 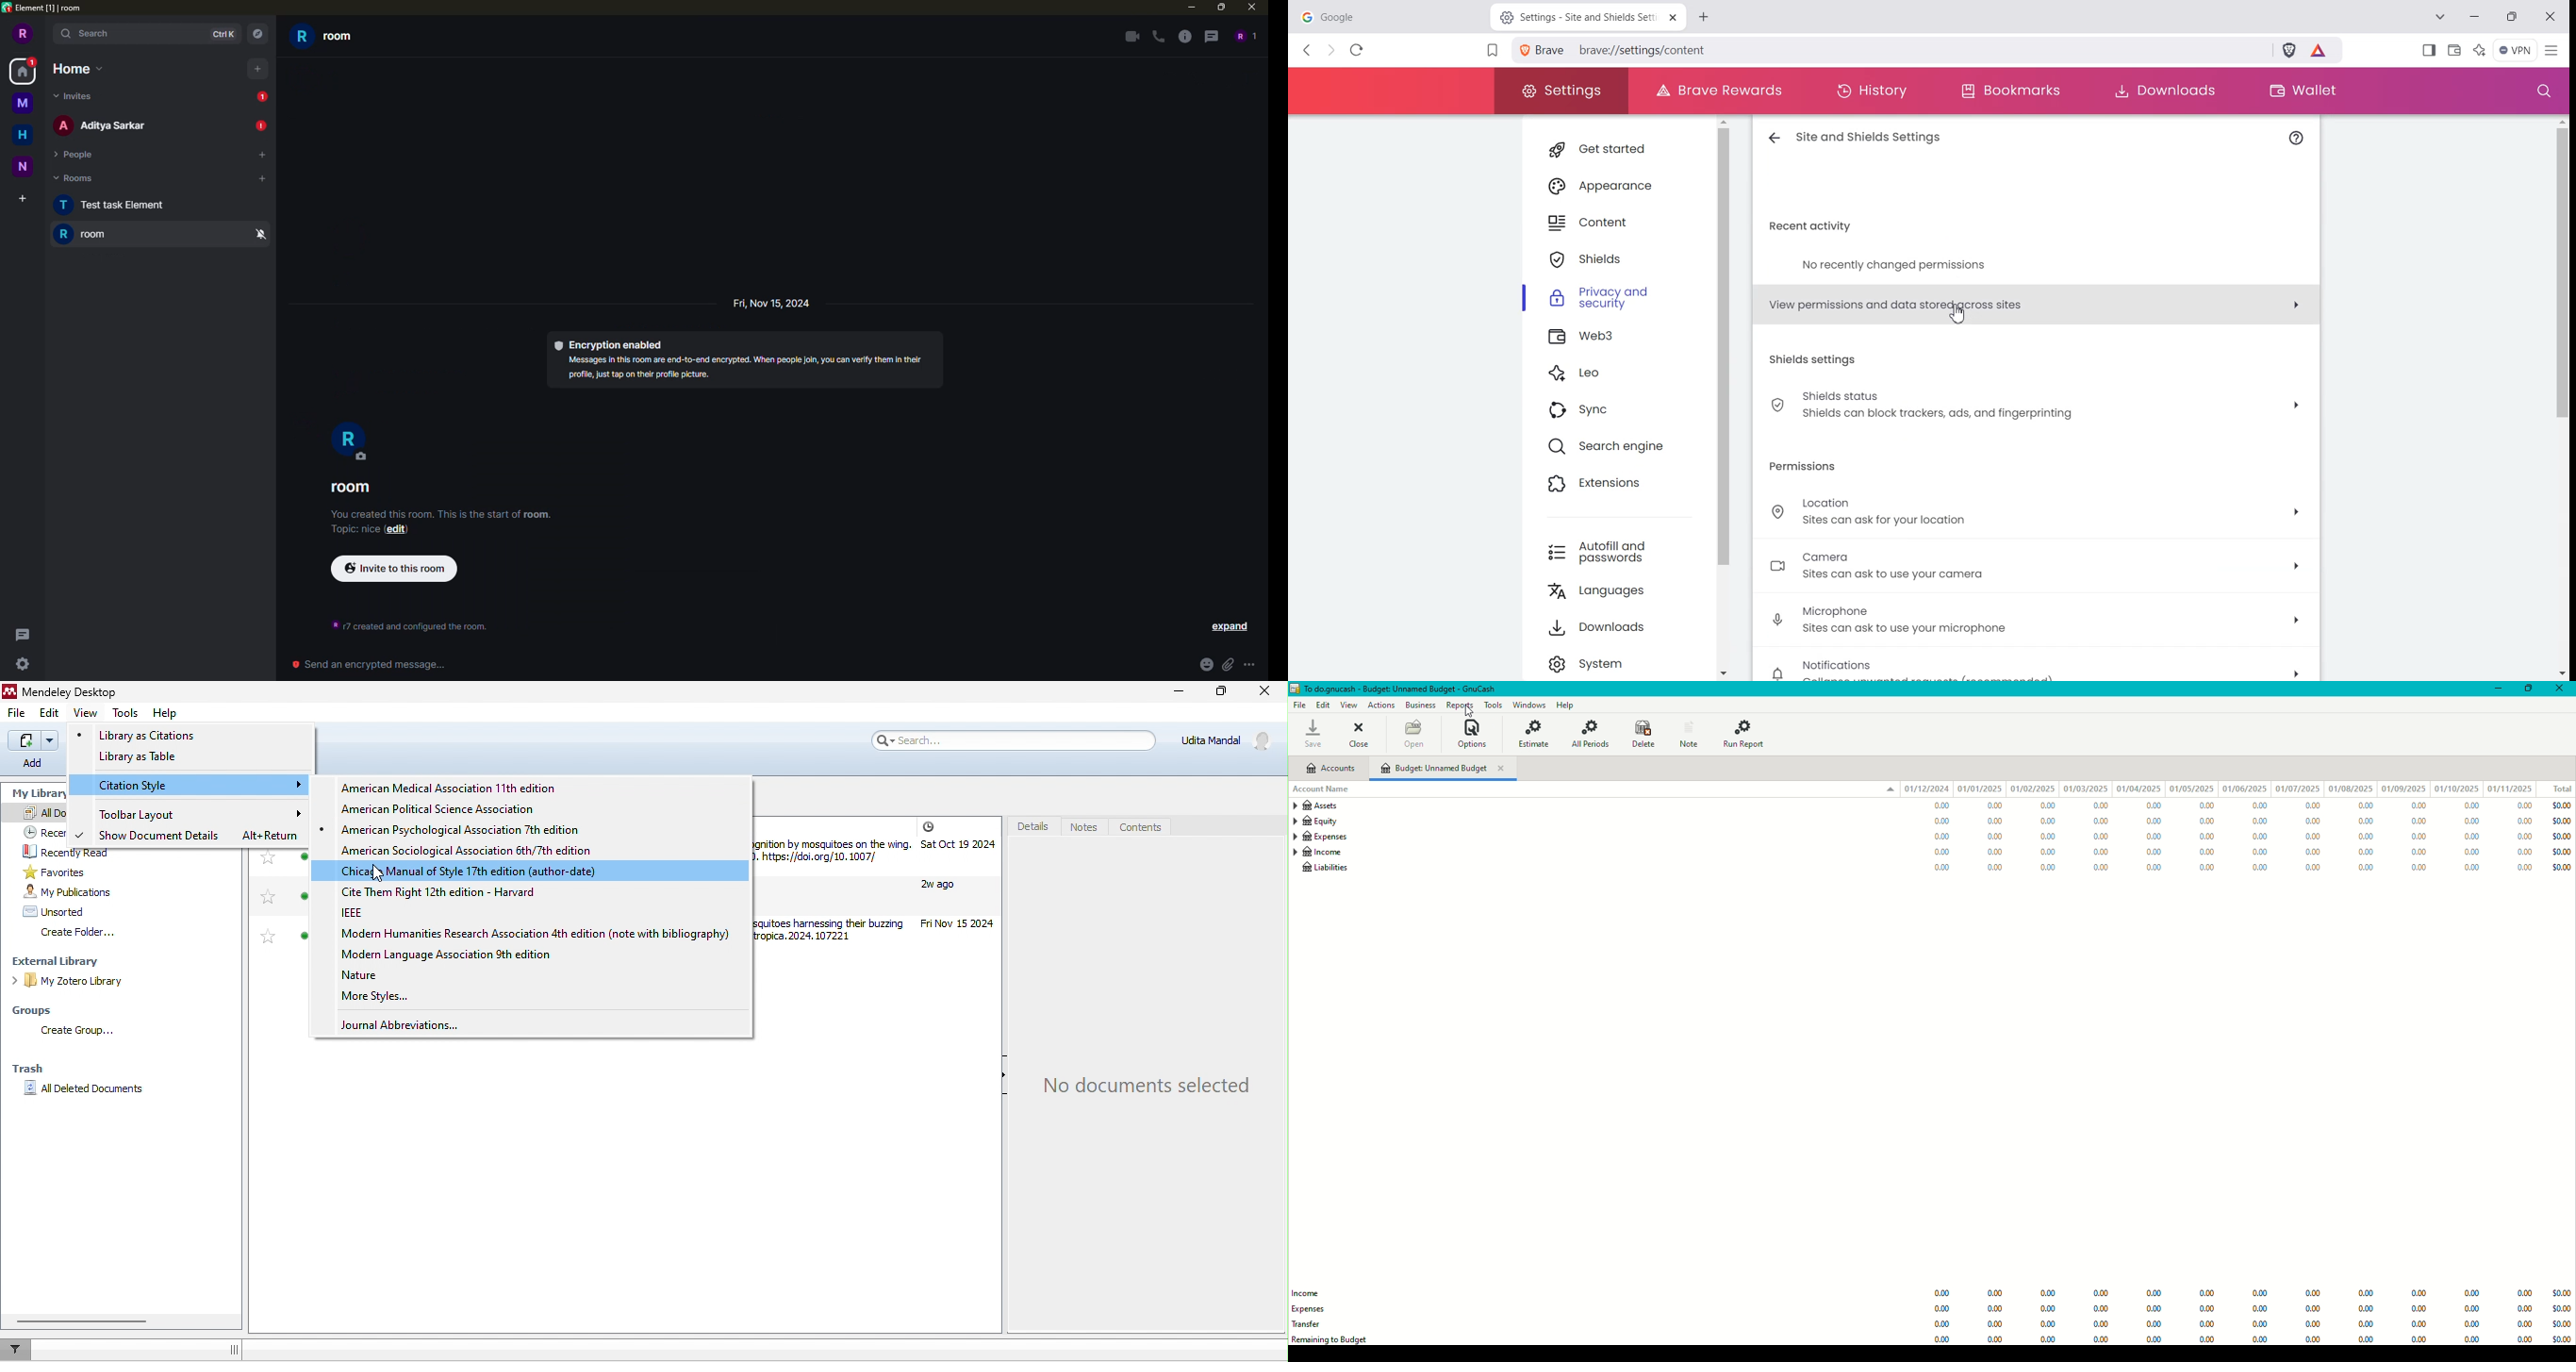 I want to click on Close, so click(x=1358, y=734).